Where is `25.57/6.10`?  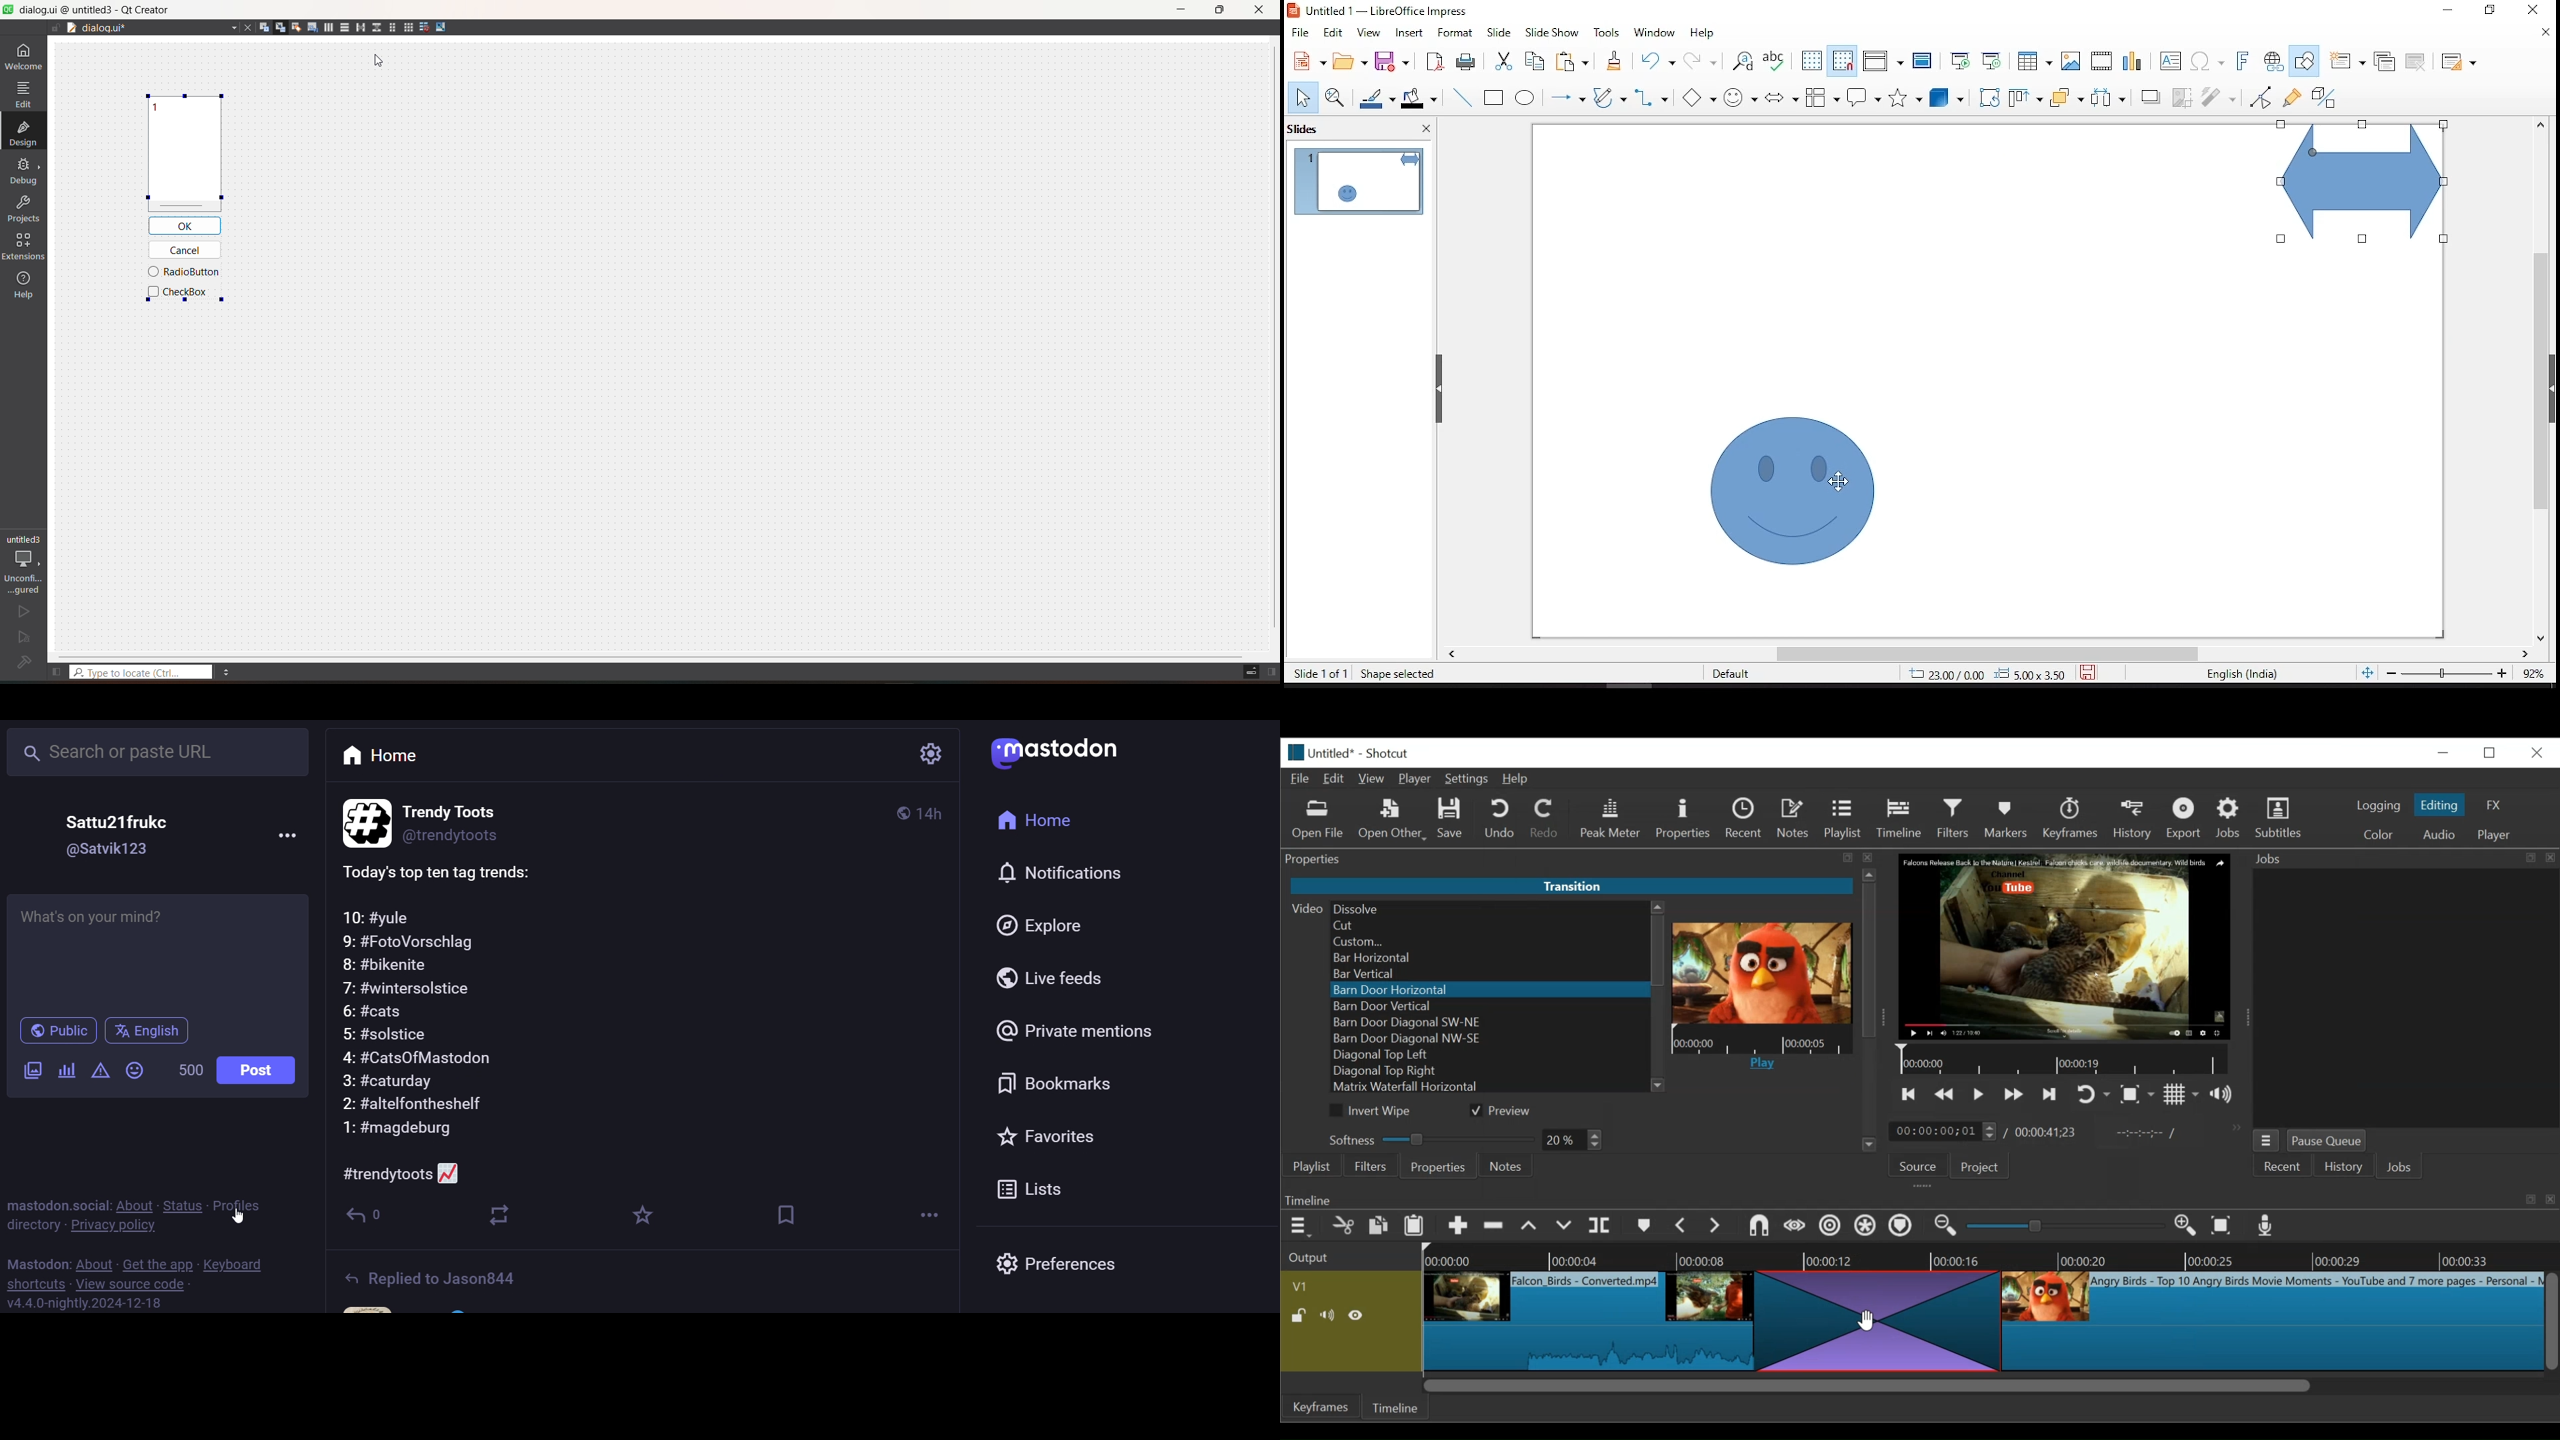
25.57/6.10 is located at coordinates (1945, 675).